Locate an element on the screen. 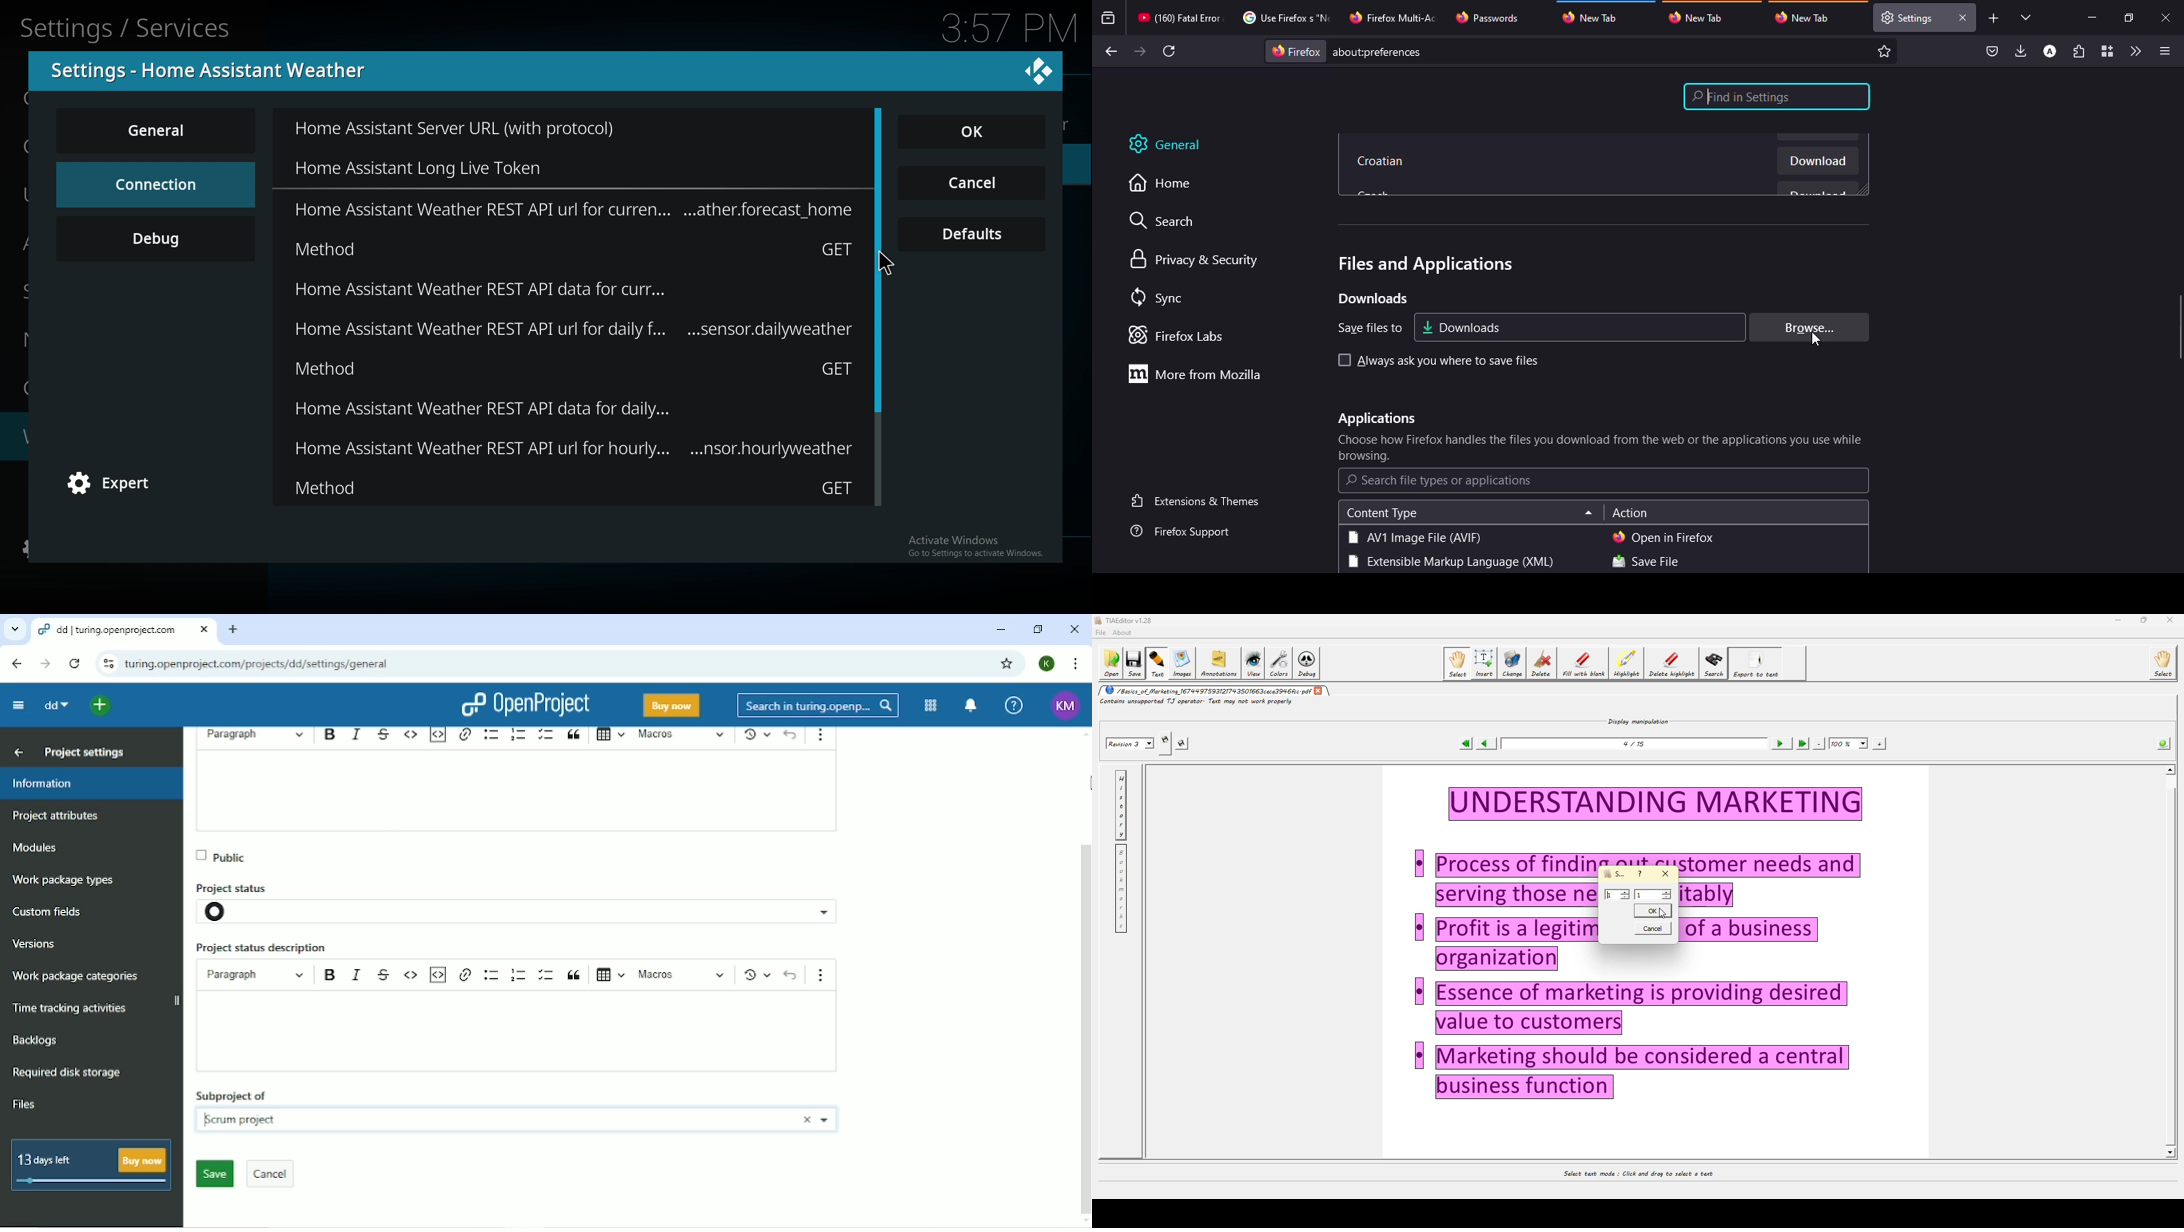 This screenshot has height=1232, width=2184. Reload this page is located at coordinates (75, 664).